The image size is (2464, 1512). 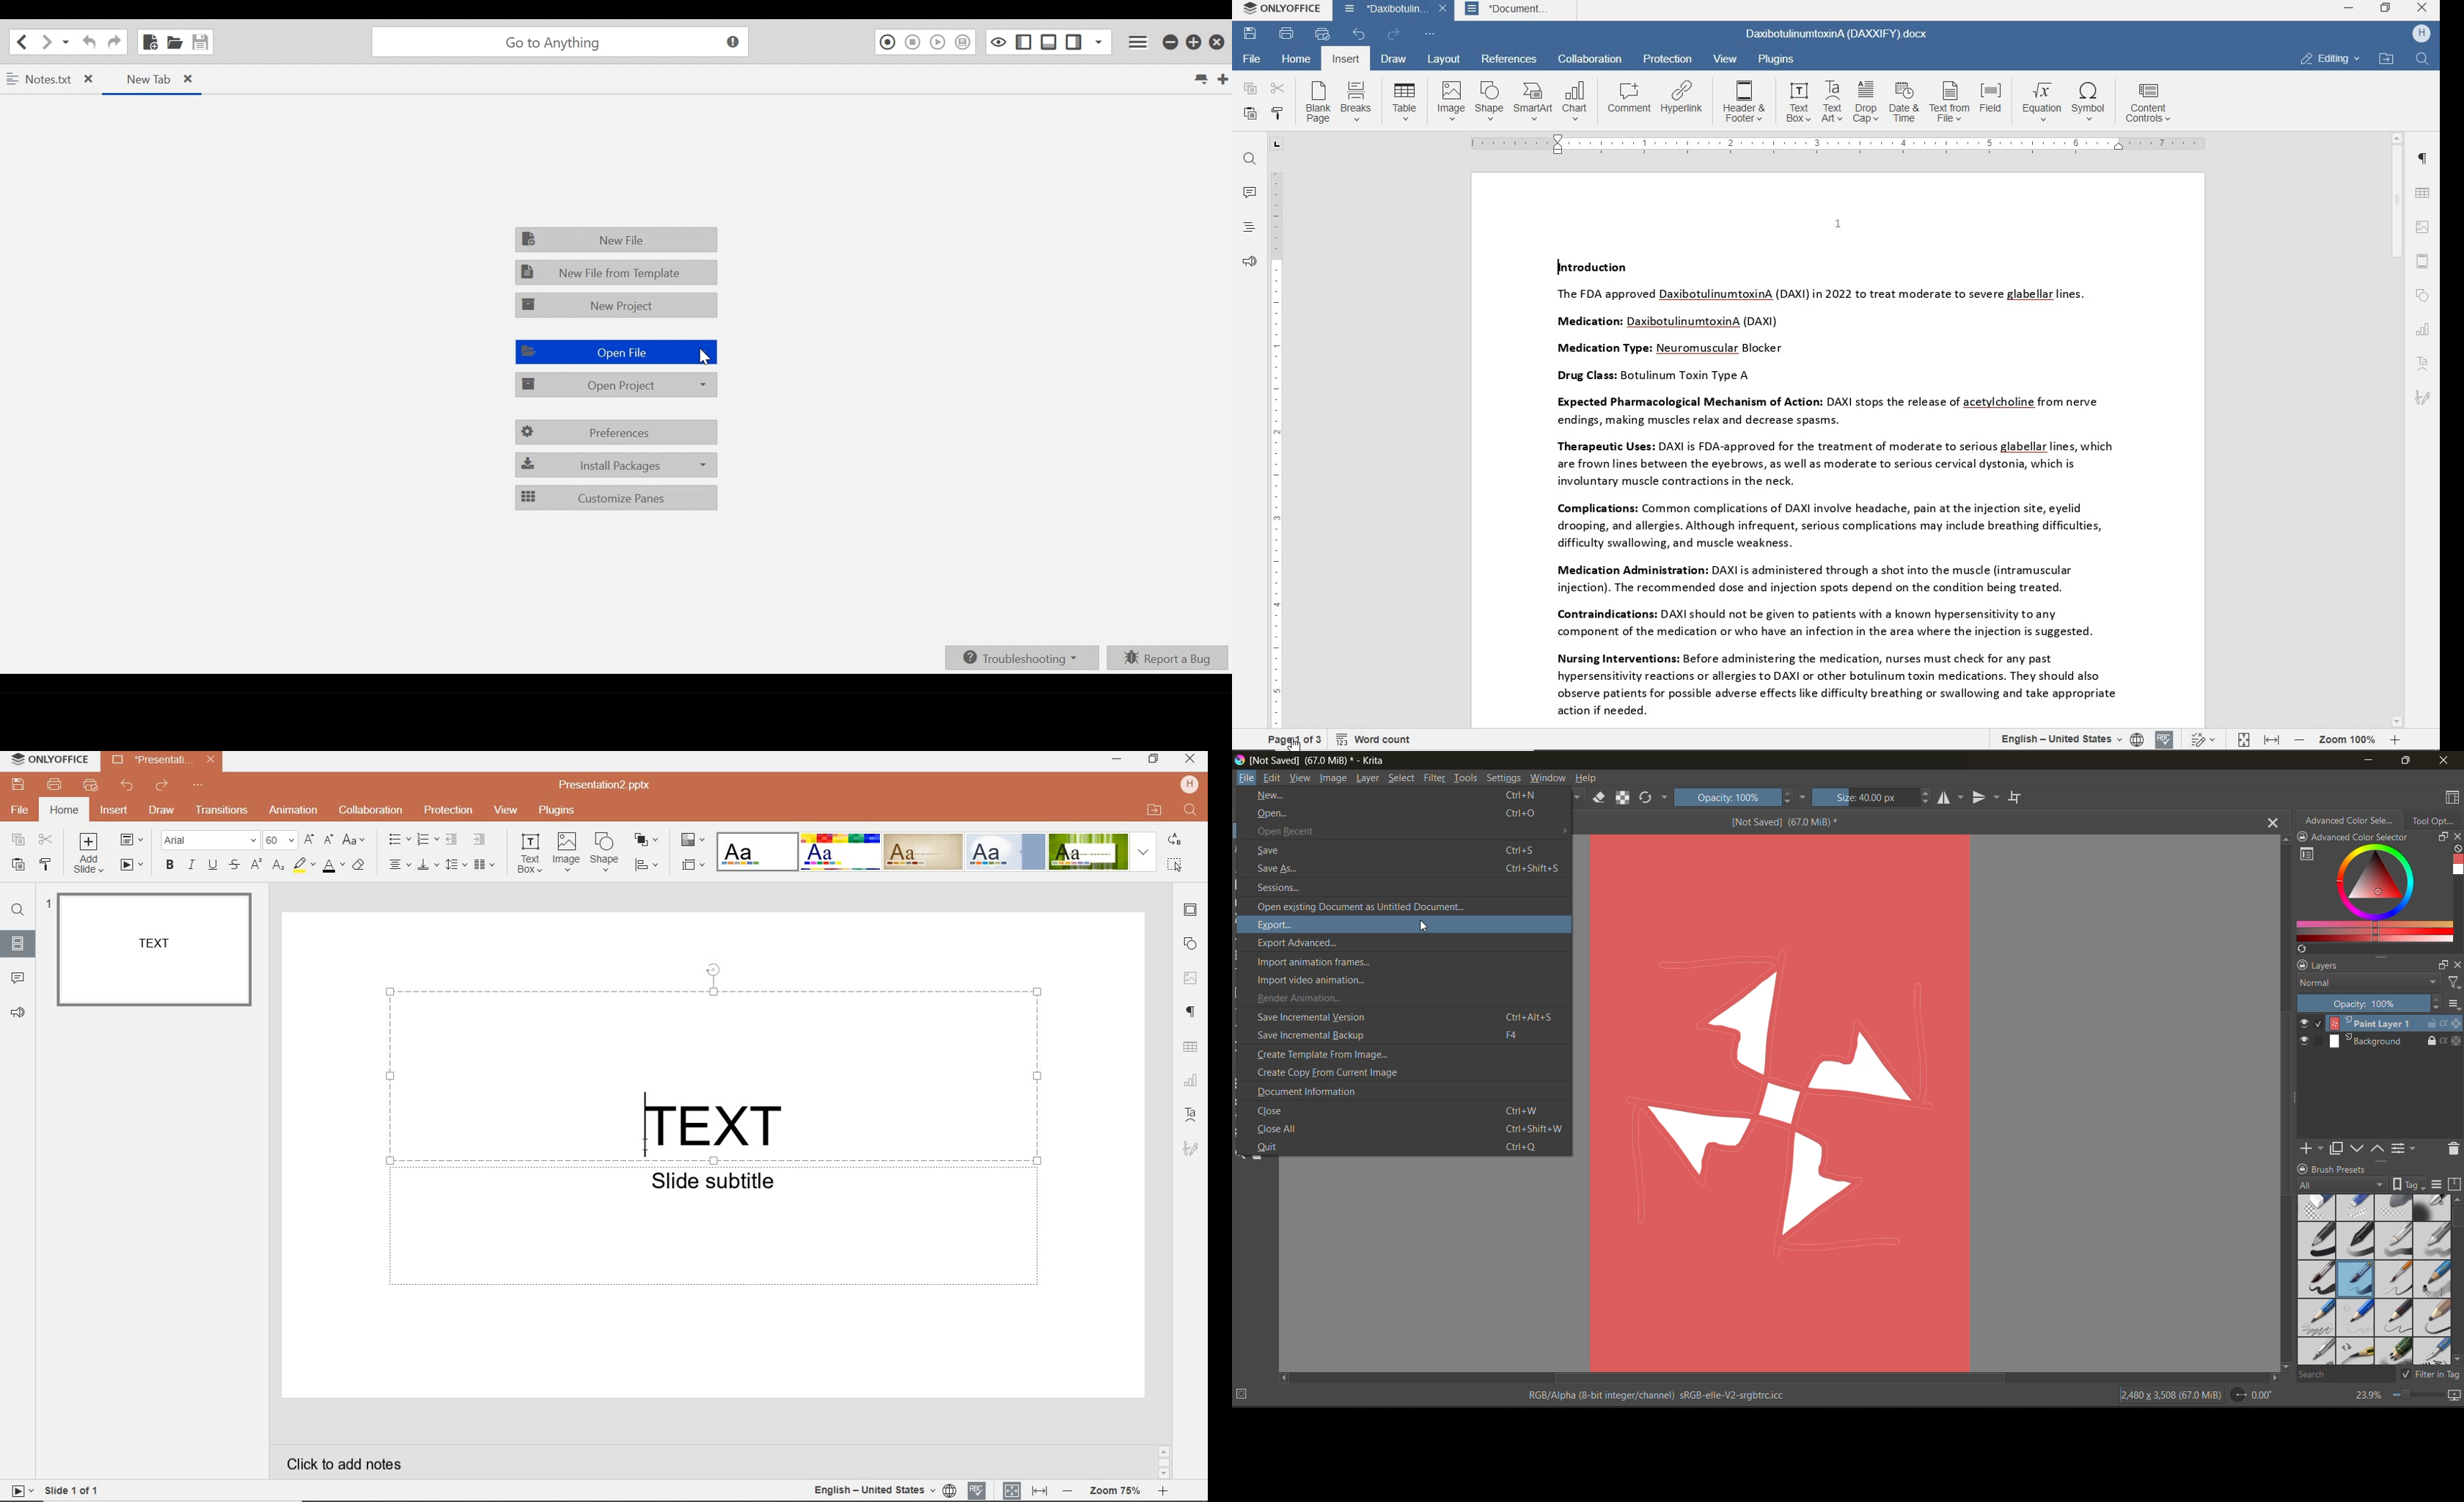 I want to click on signature, so click(x=2423, y=399).